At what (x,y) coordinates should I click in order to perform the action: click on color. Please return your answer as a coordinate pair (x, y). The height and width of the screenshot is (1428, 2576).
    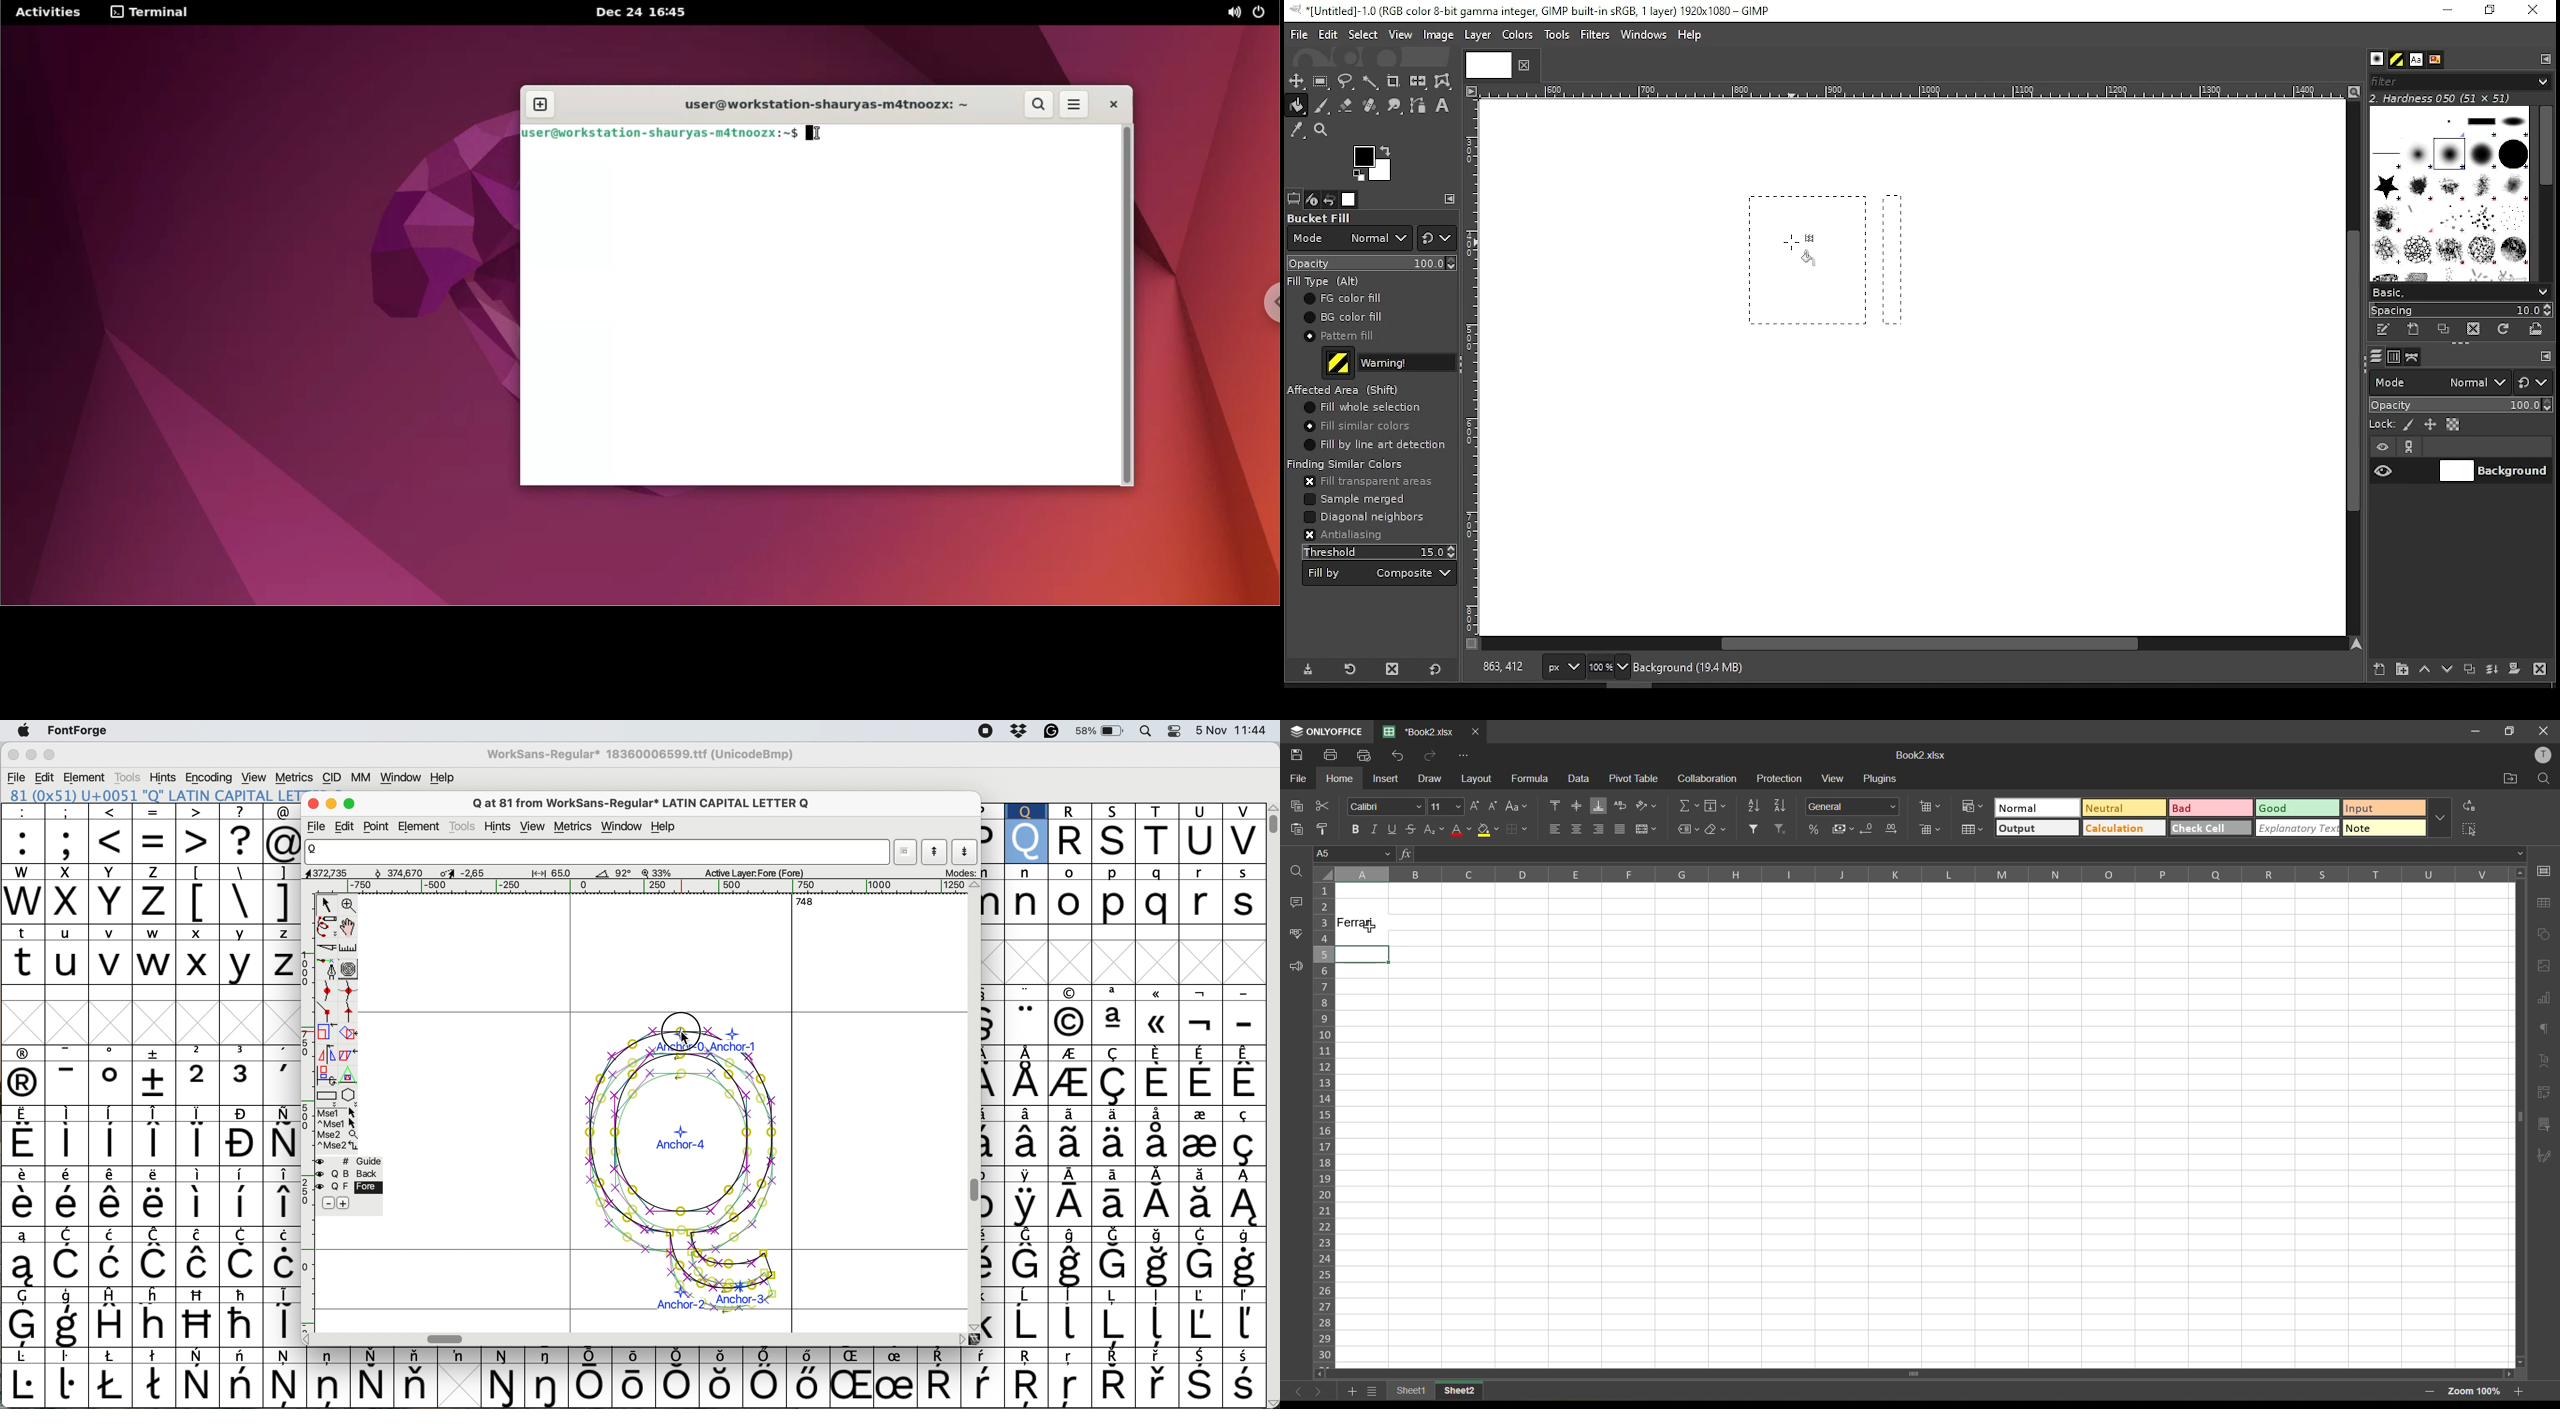
    Looking at the image, I should click on (1518, 34).